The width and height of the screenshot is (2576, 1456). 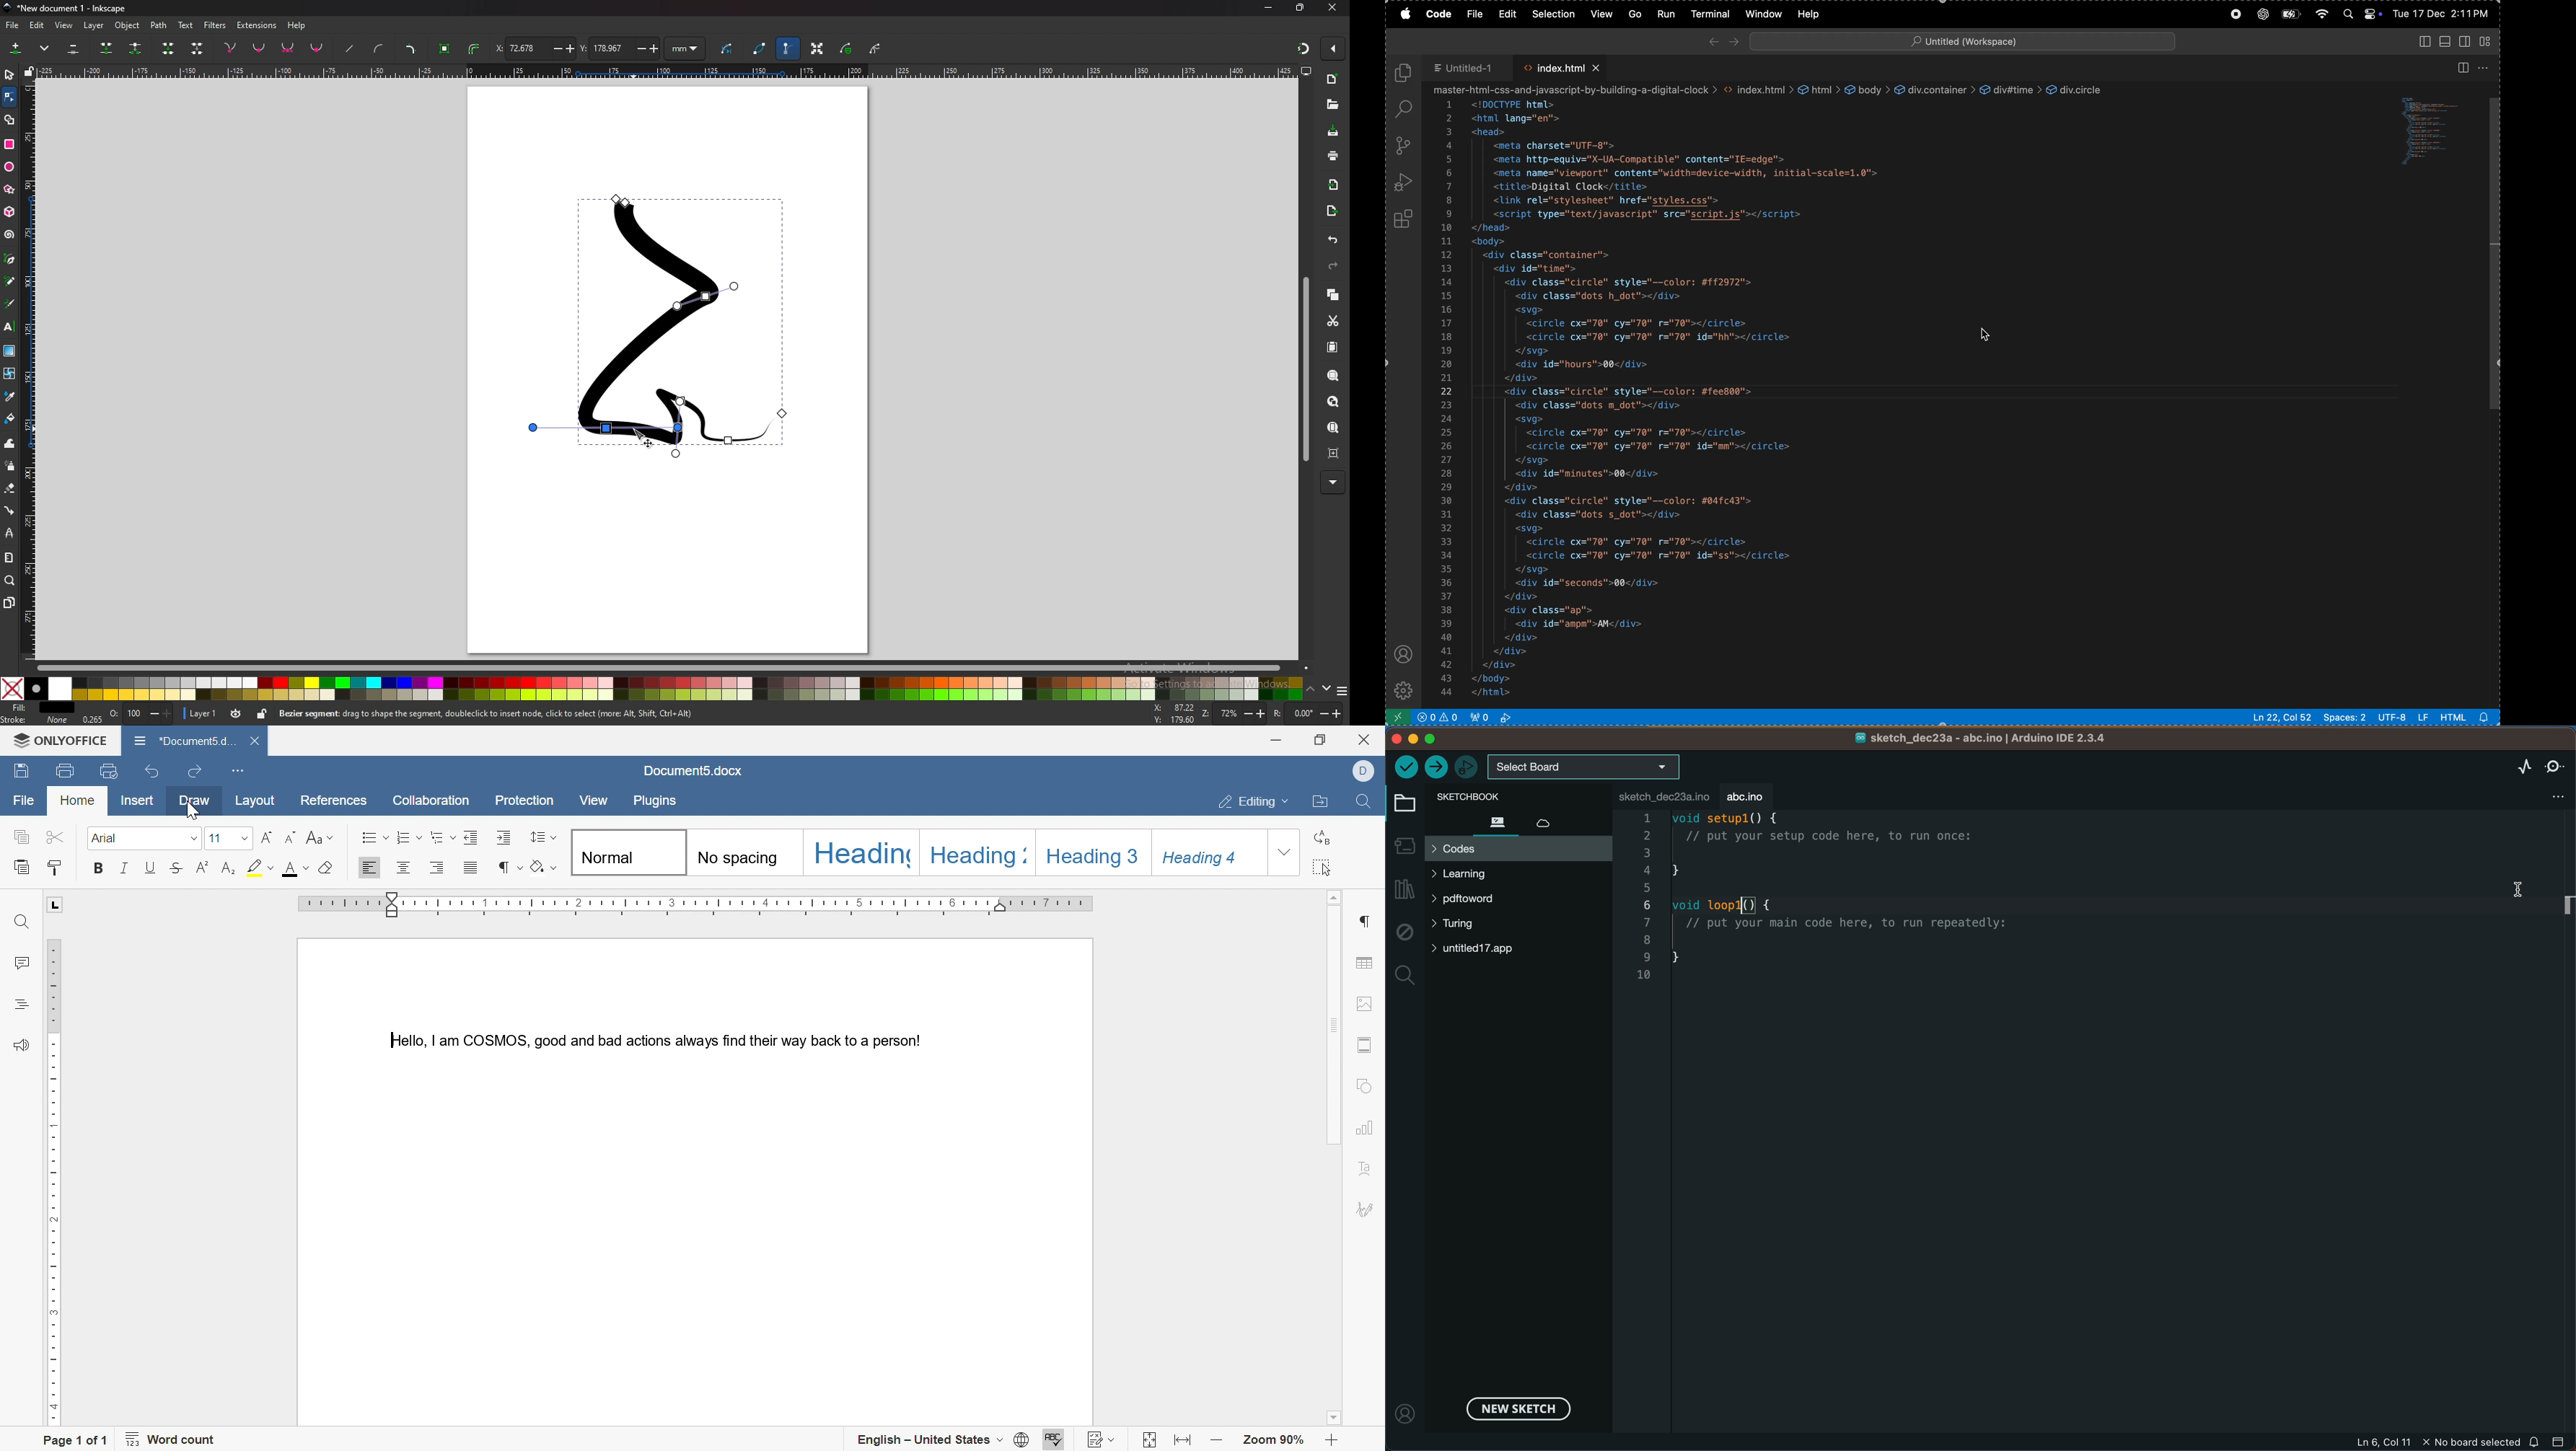 I want to click on references, so click(x=332, y=801).